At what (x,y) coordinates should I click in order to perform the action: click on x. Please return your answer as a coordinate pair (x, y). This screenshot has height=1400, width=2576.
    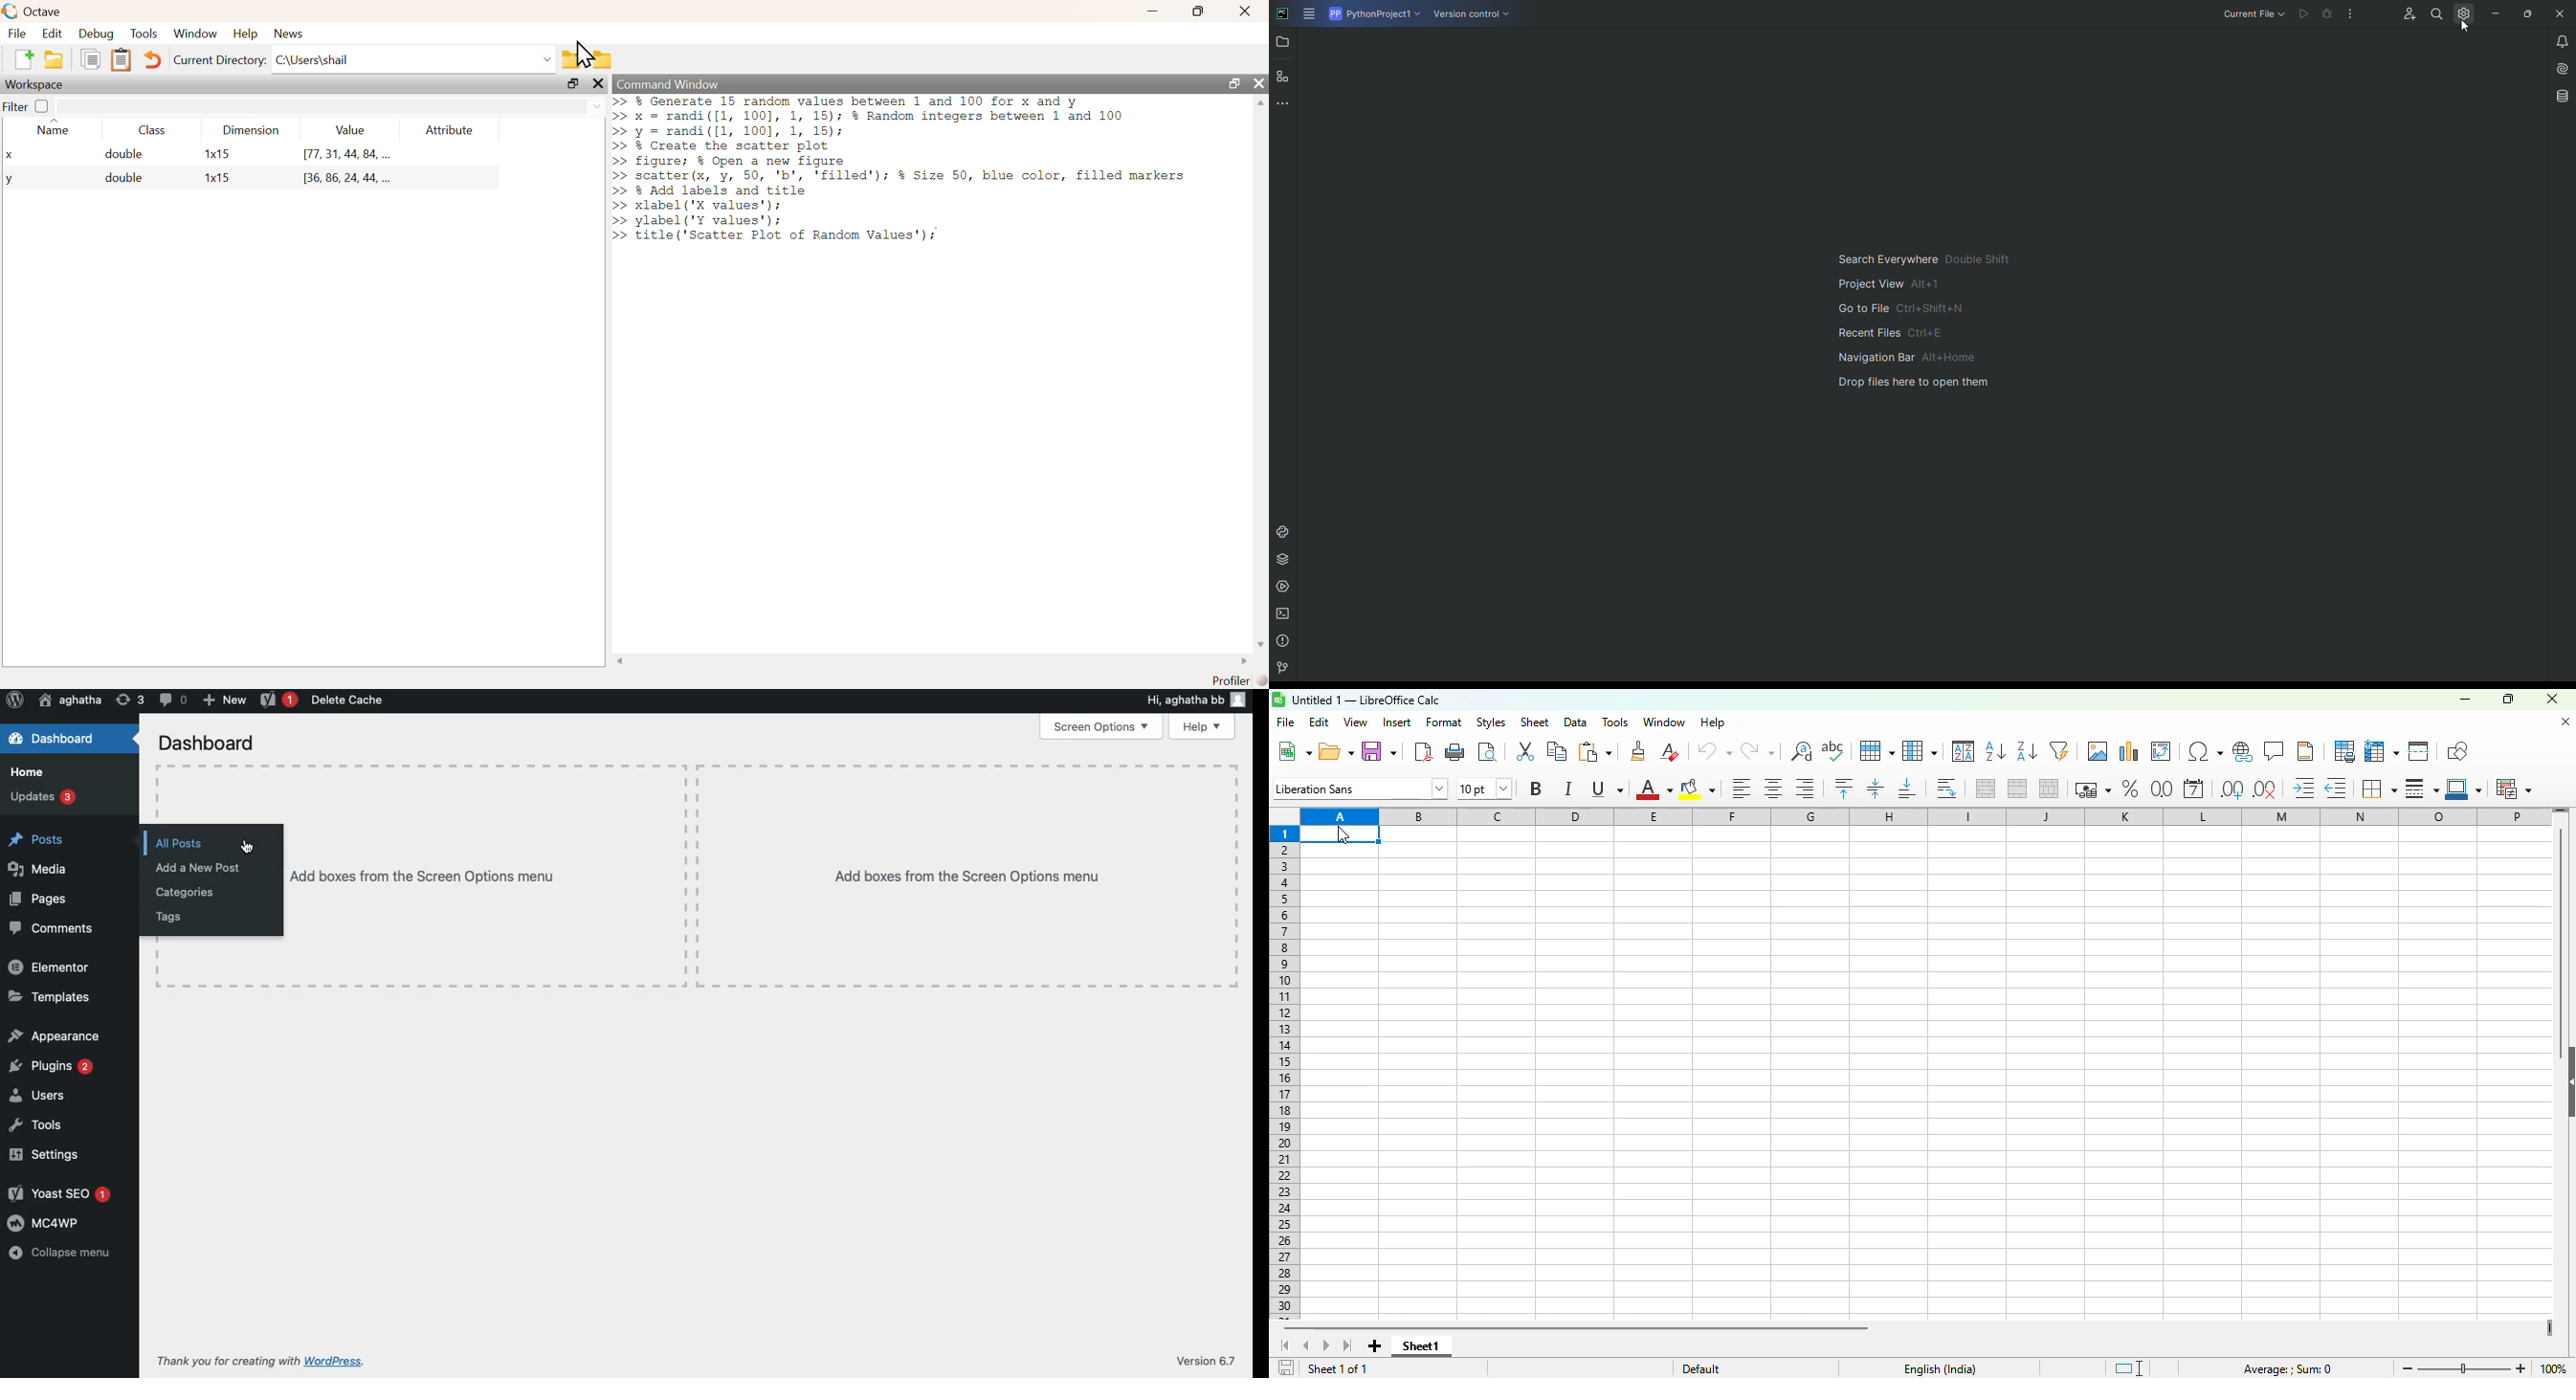
    Looking at the image, I should click on (9, 156).